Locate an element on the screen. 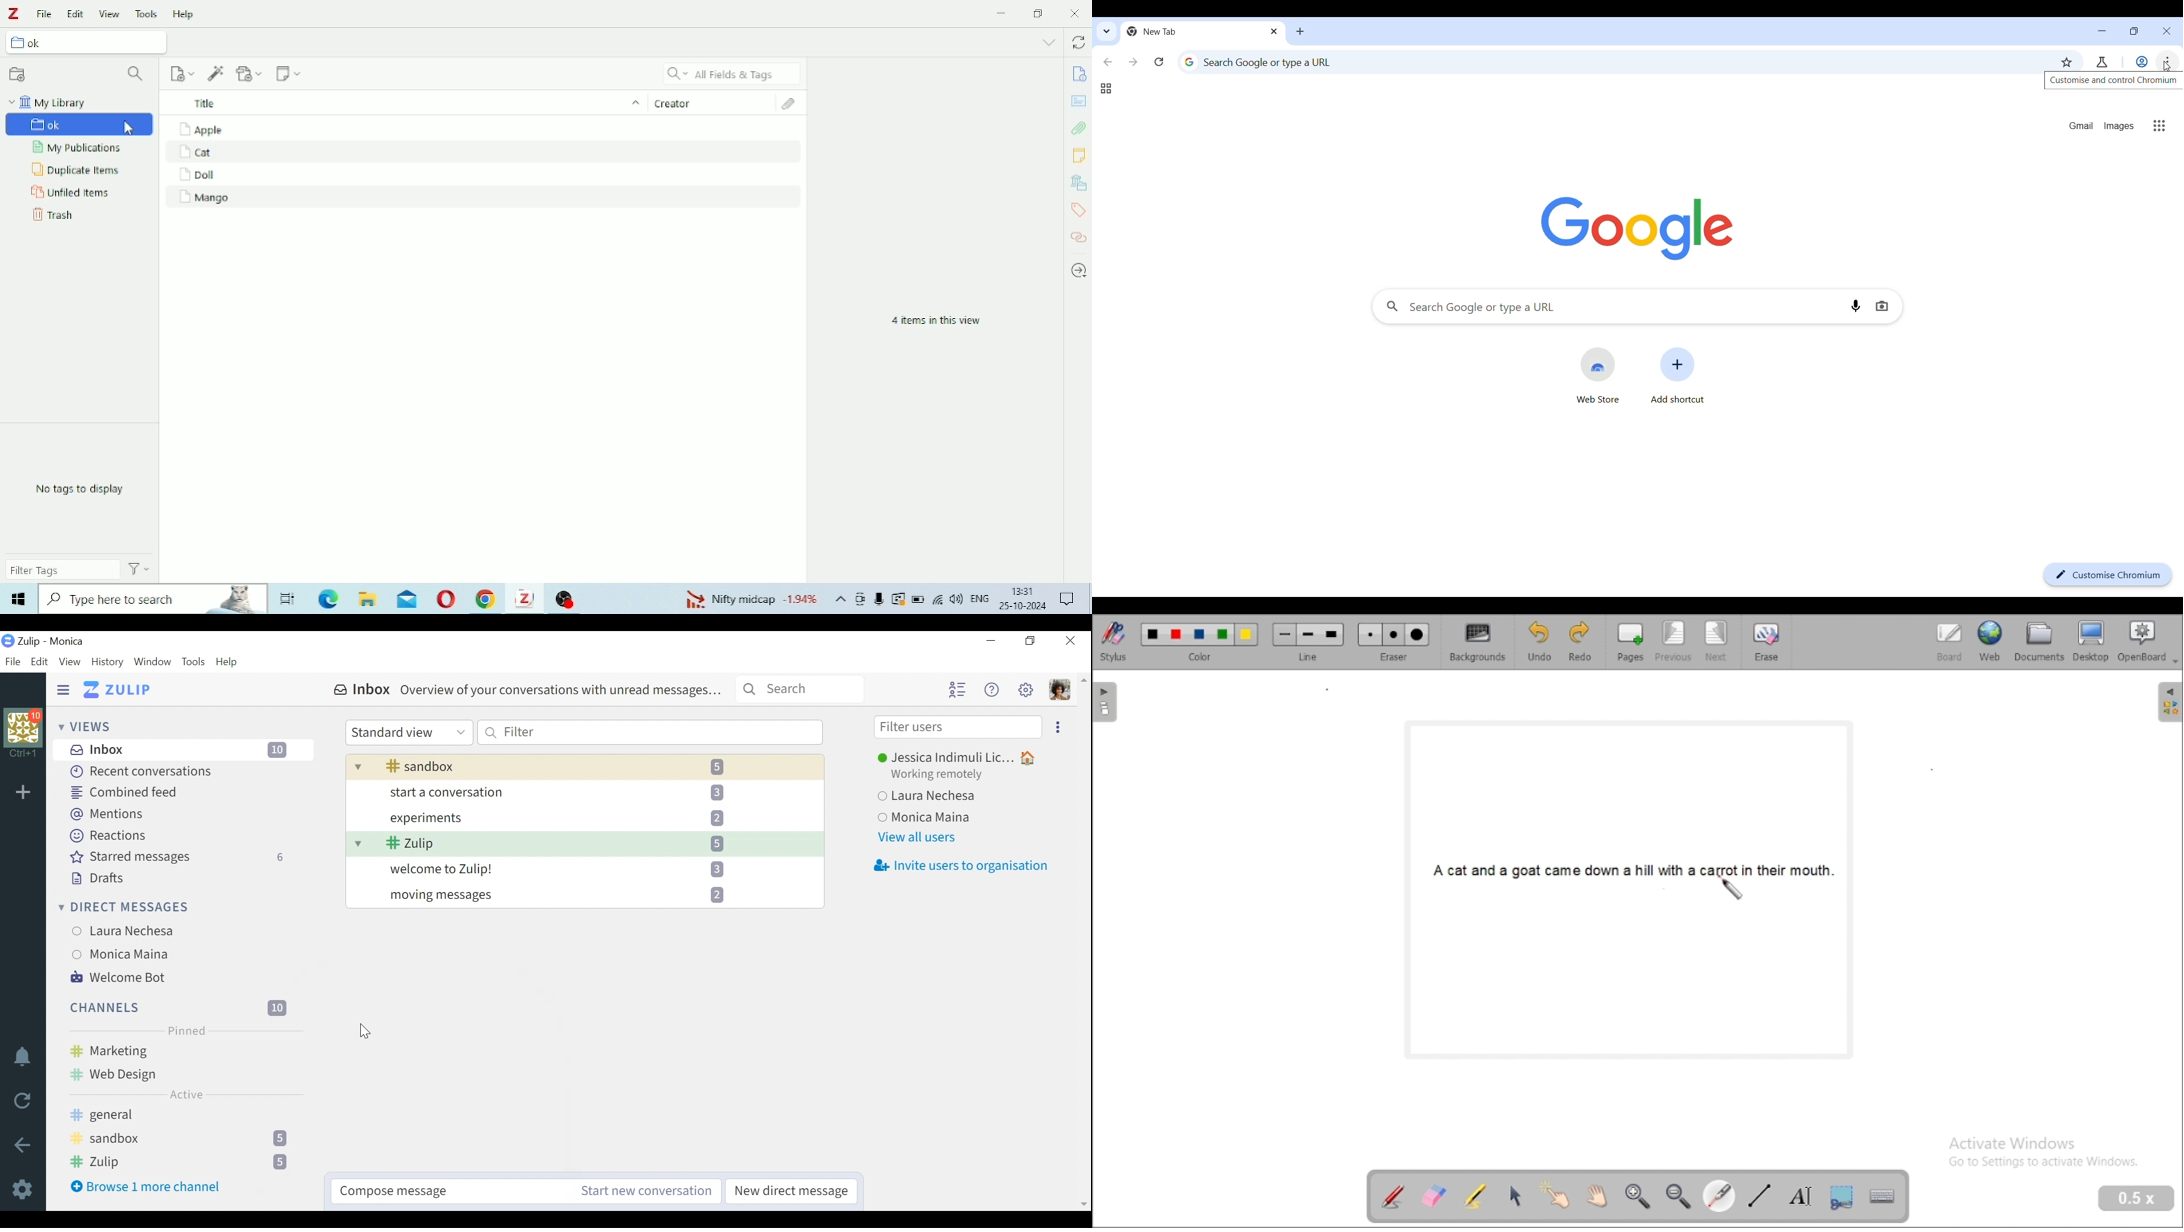 This screenshot has width=2184, height=1232. Cursor is located at coordinates (2166, 67).